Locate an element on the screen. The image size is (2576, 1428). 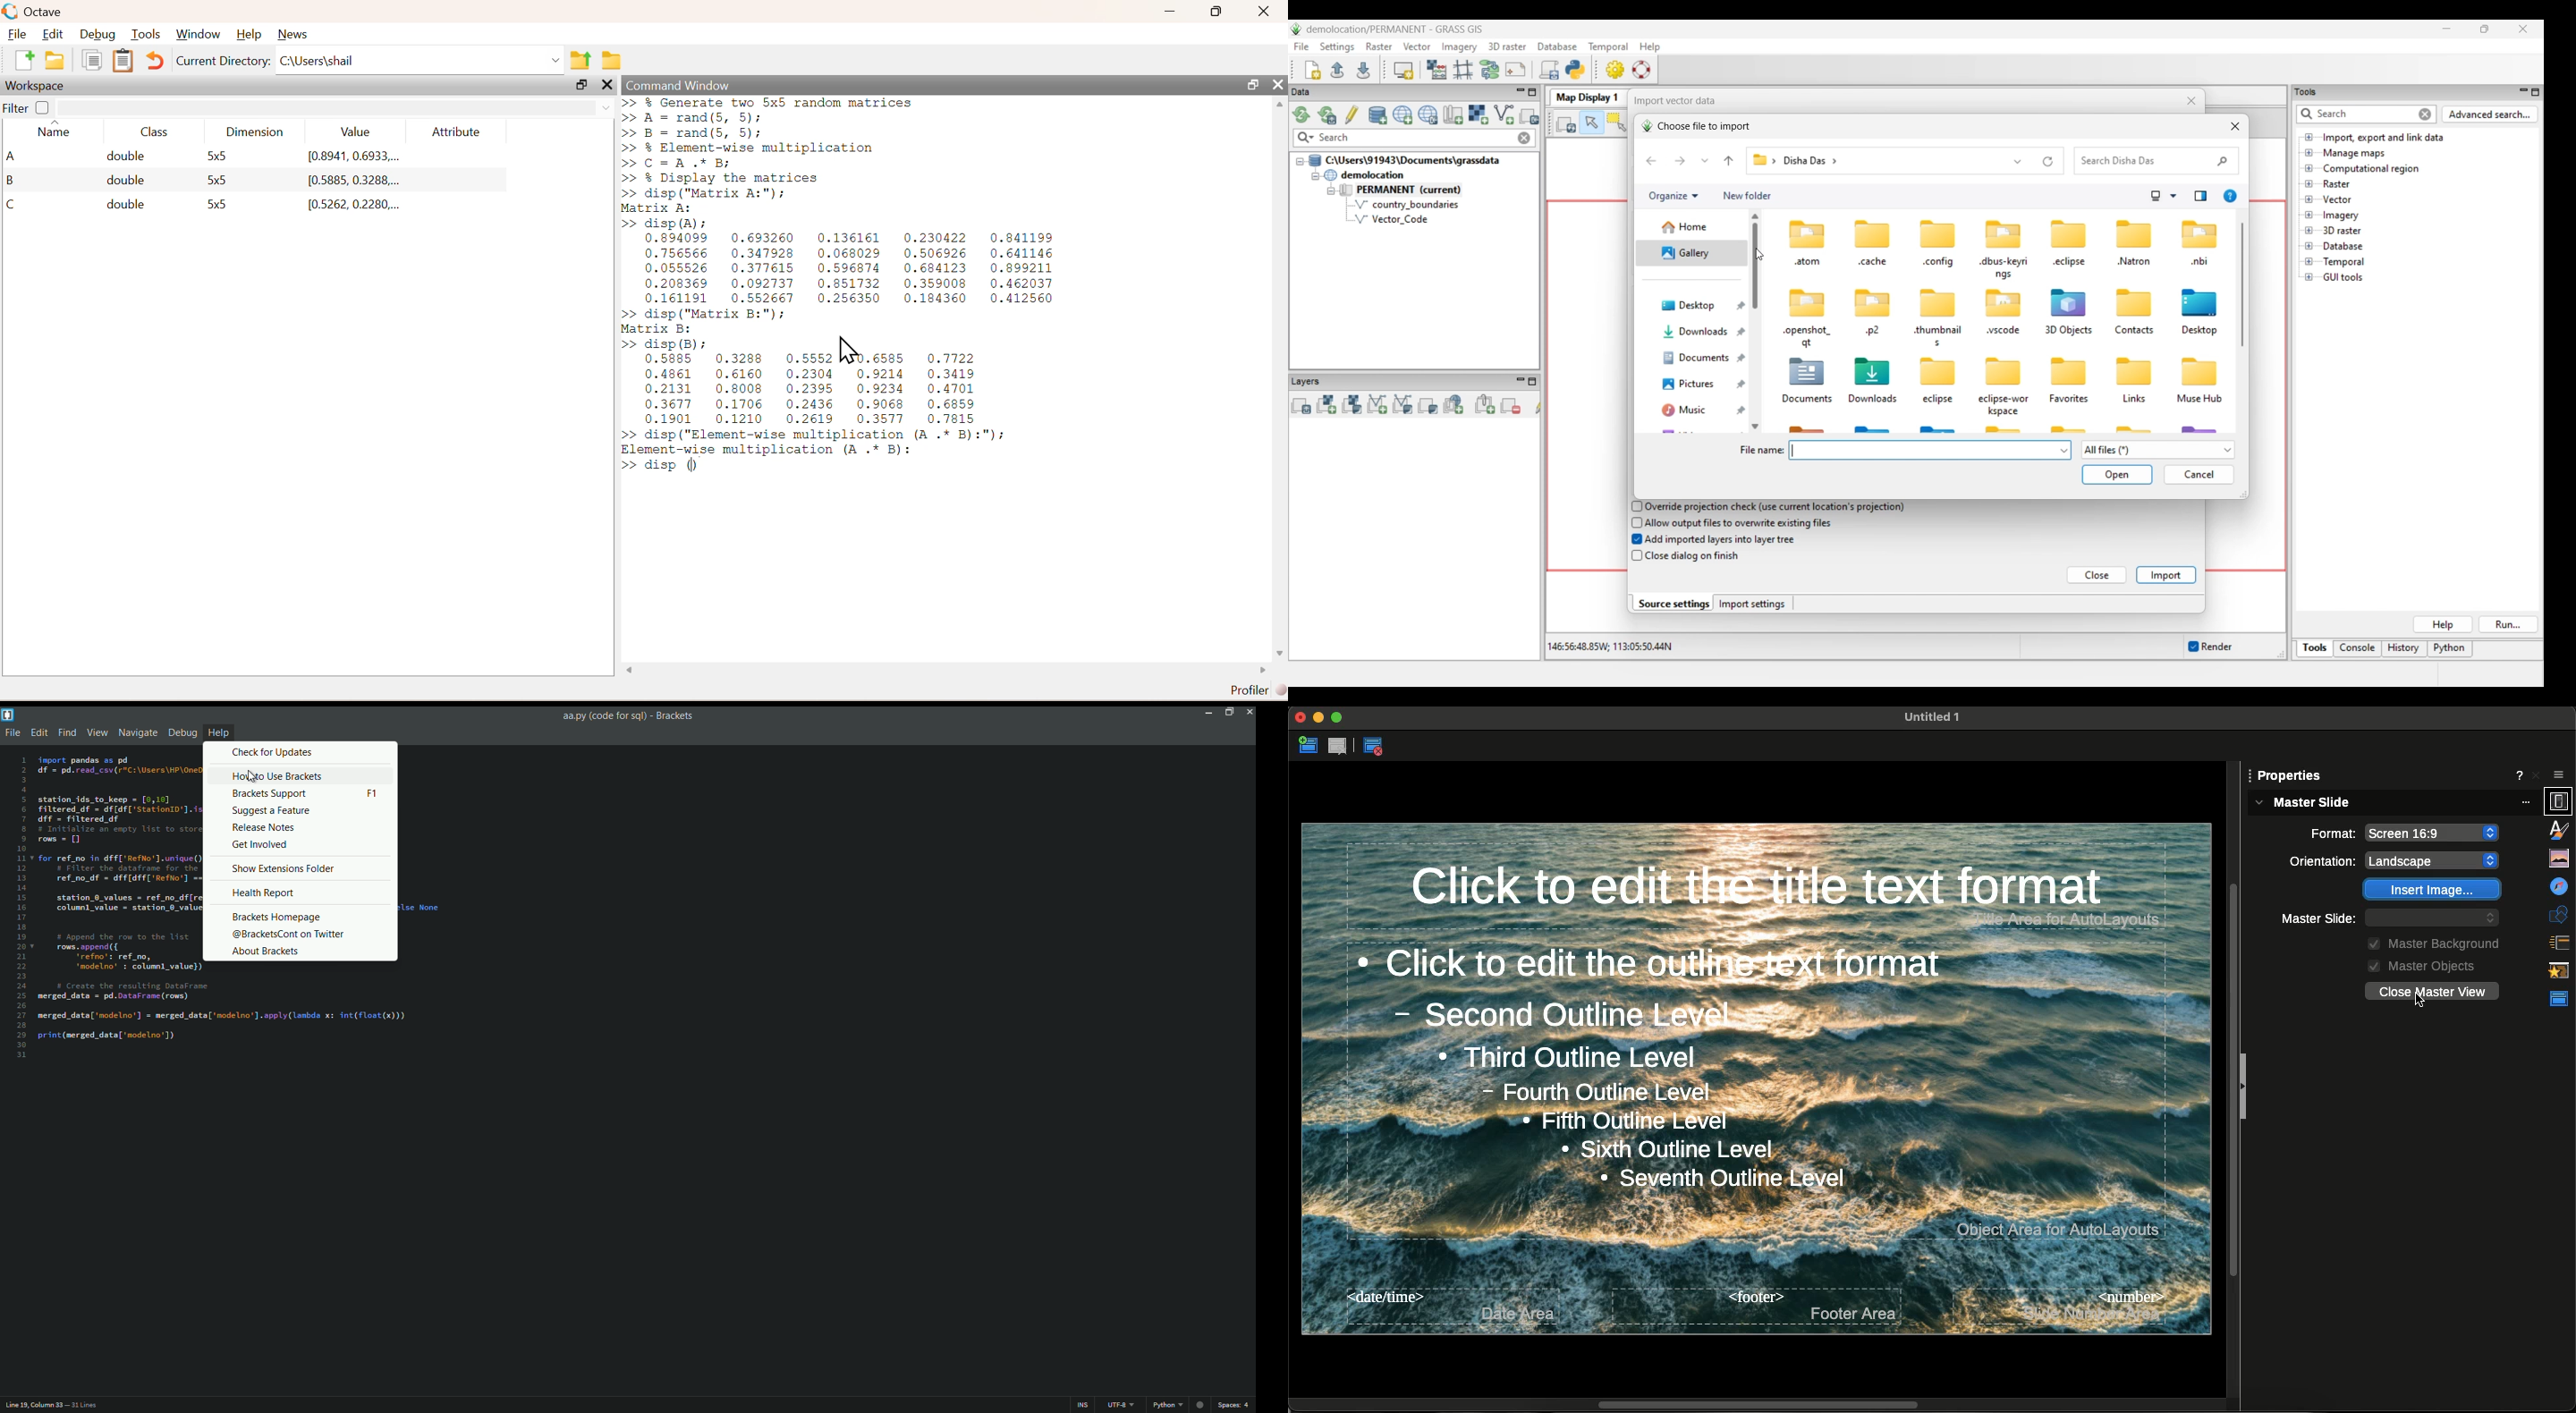
about brackets is located at coordinates (265, 951).